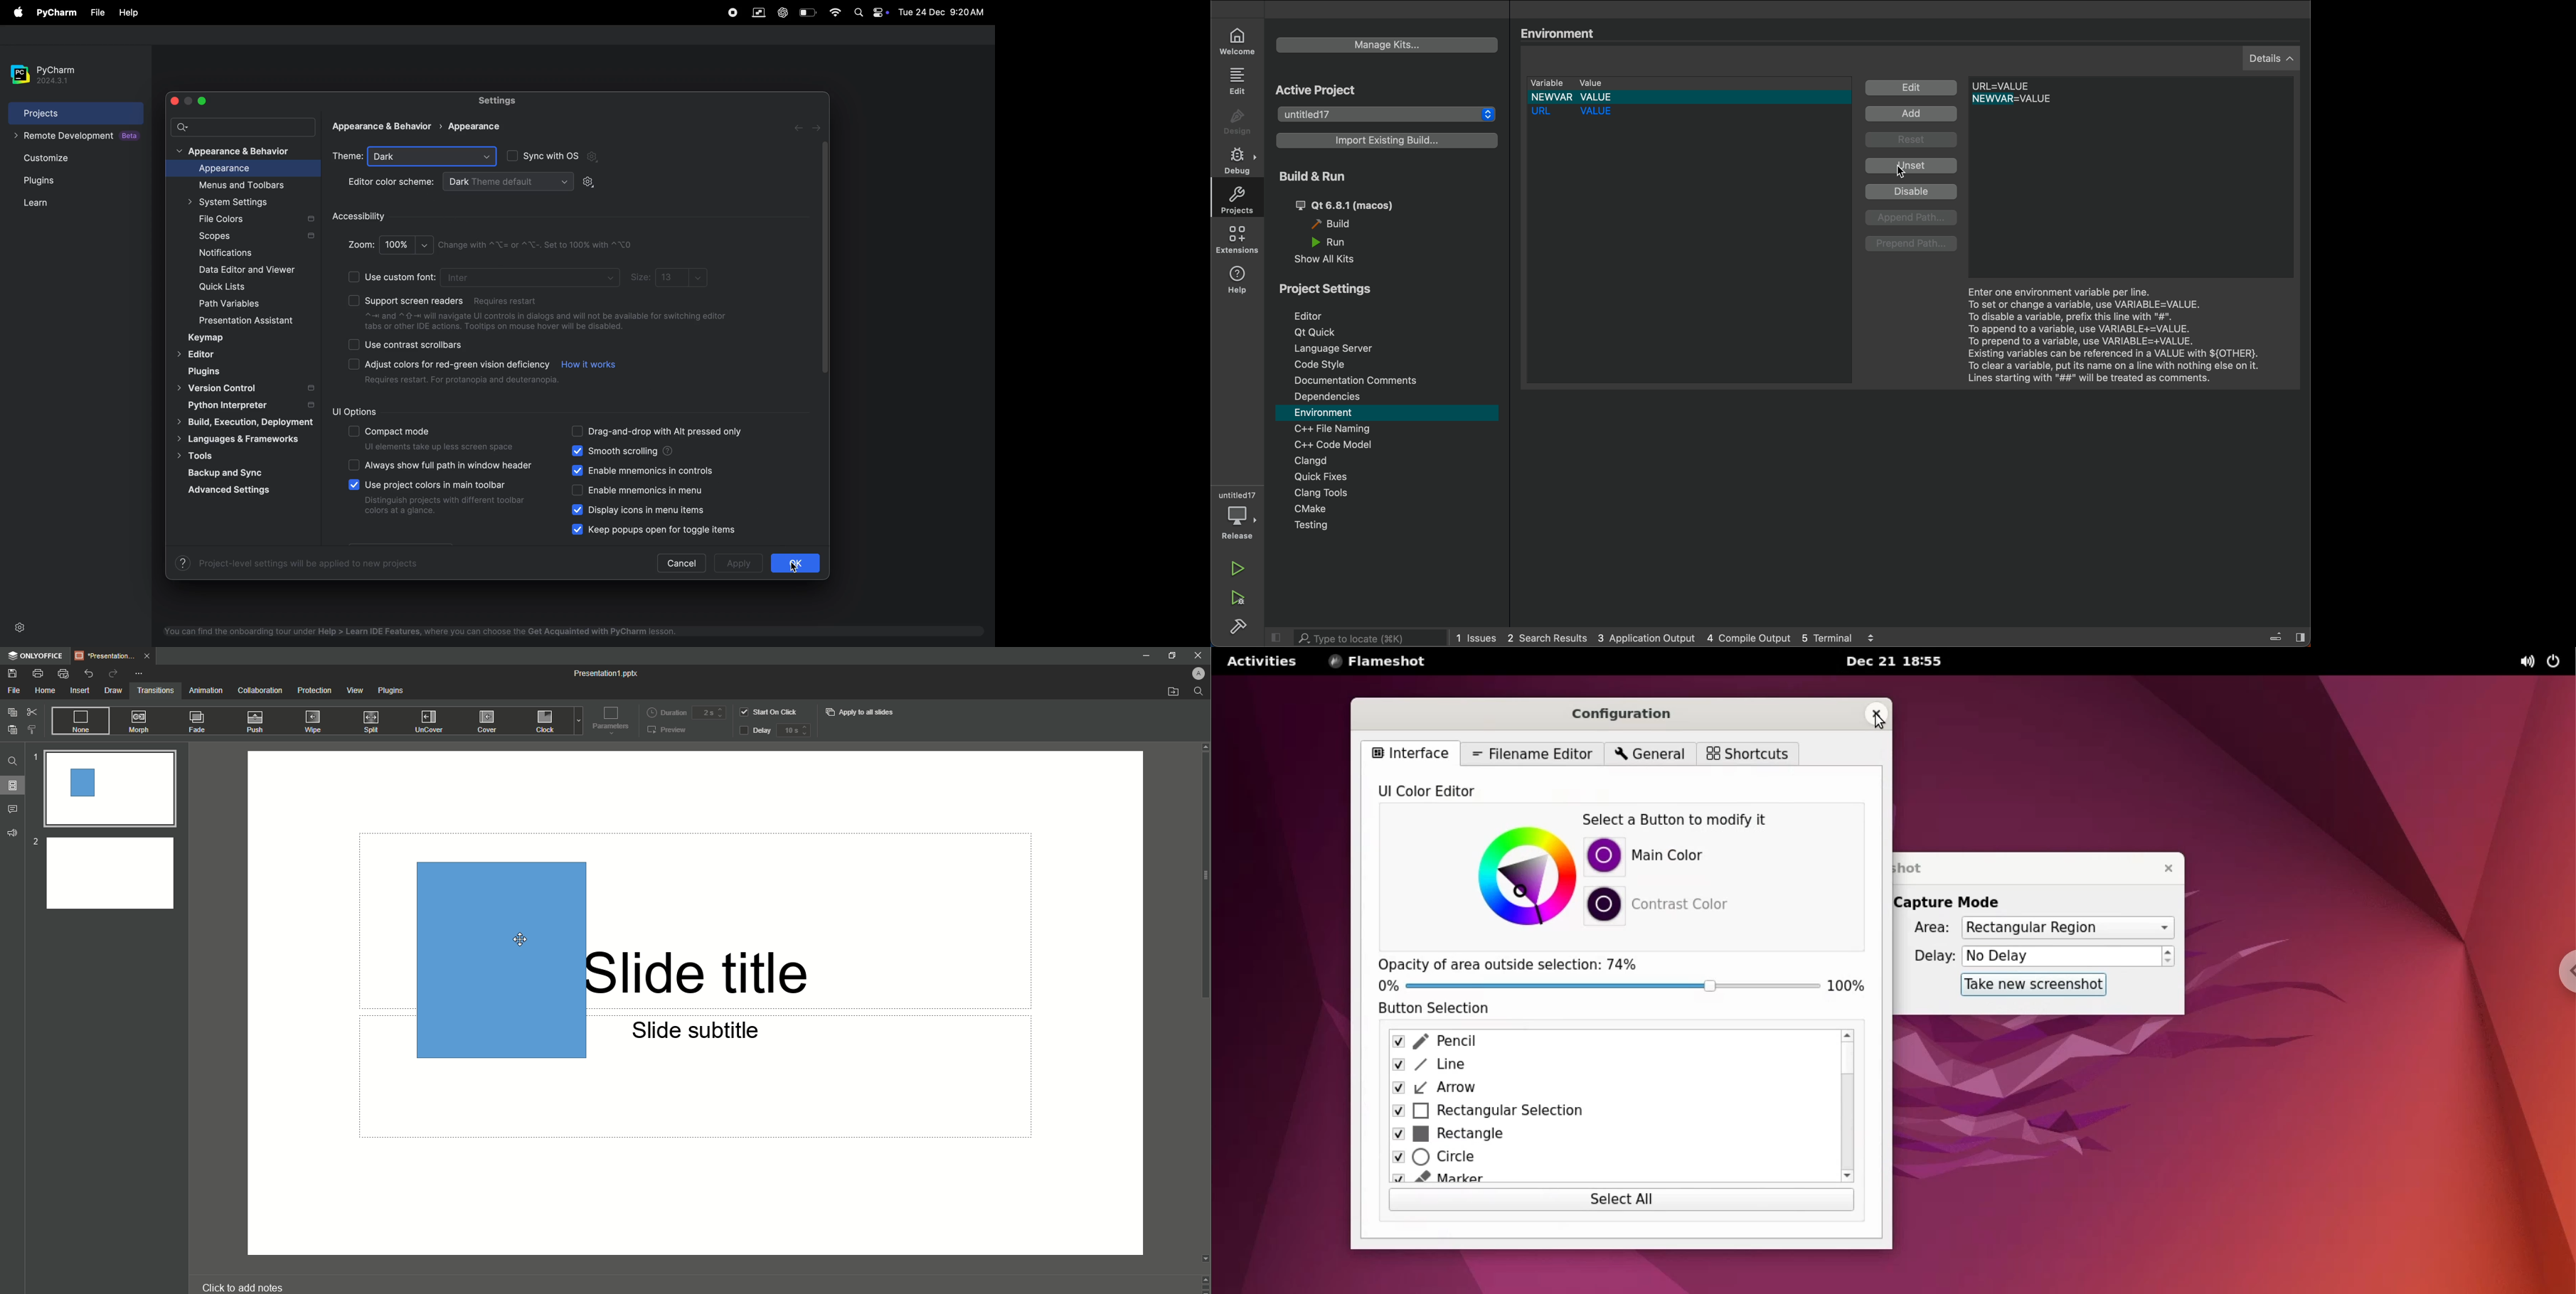  What do you see at coordinates (222, 254) in the screenshot?
I see `notifications` at bounding box center [222, 254].